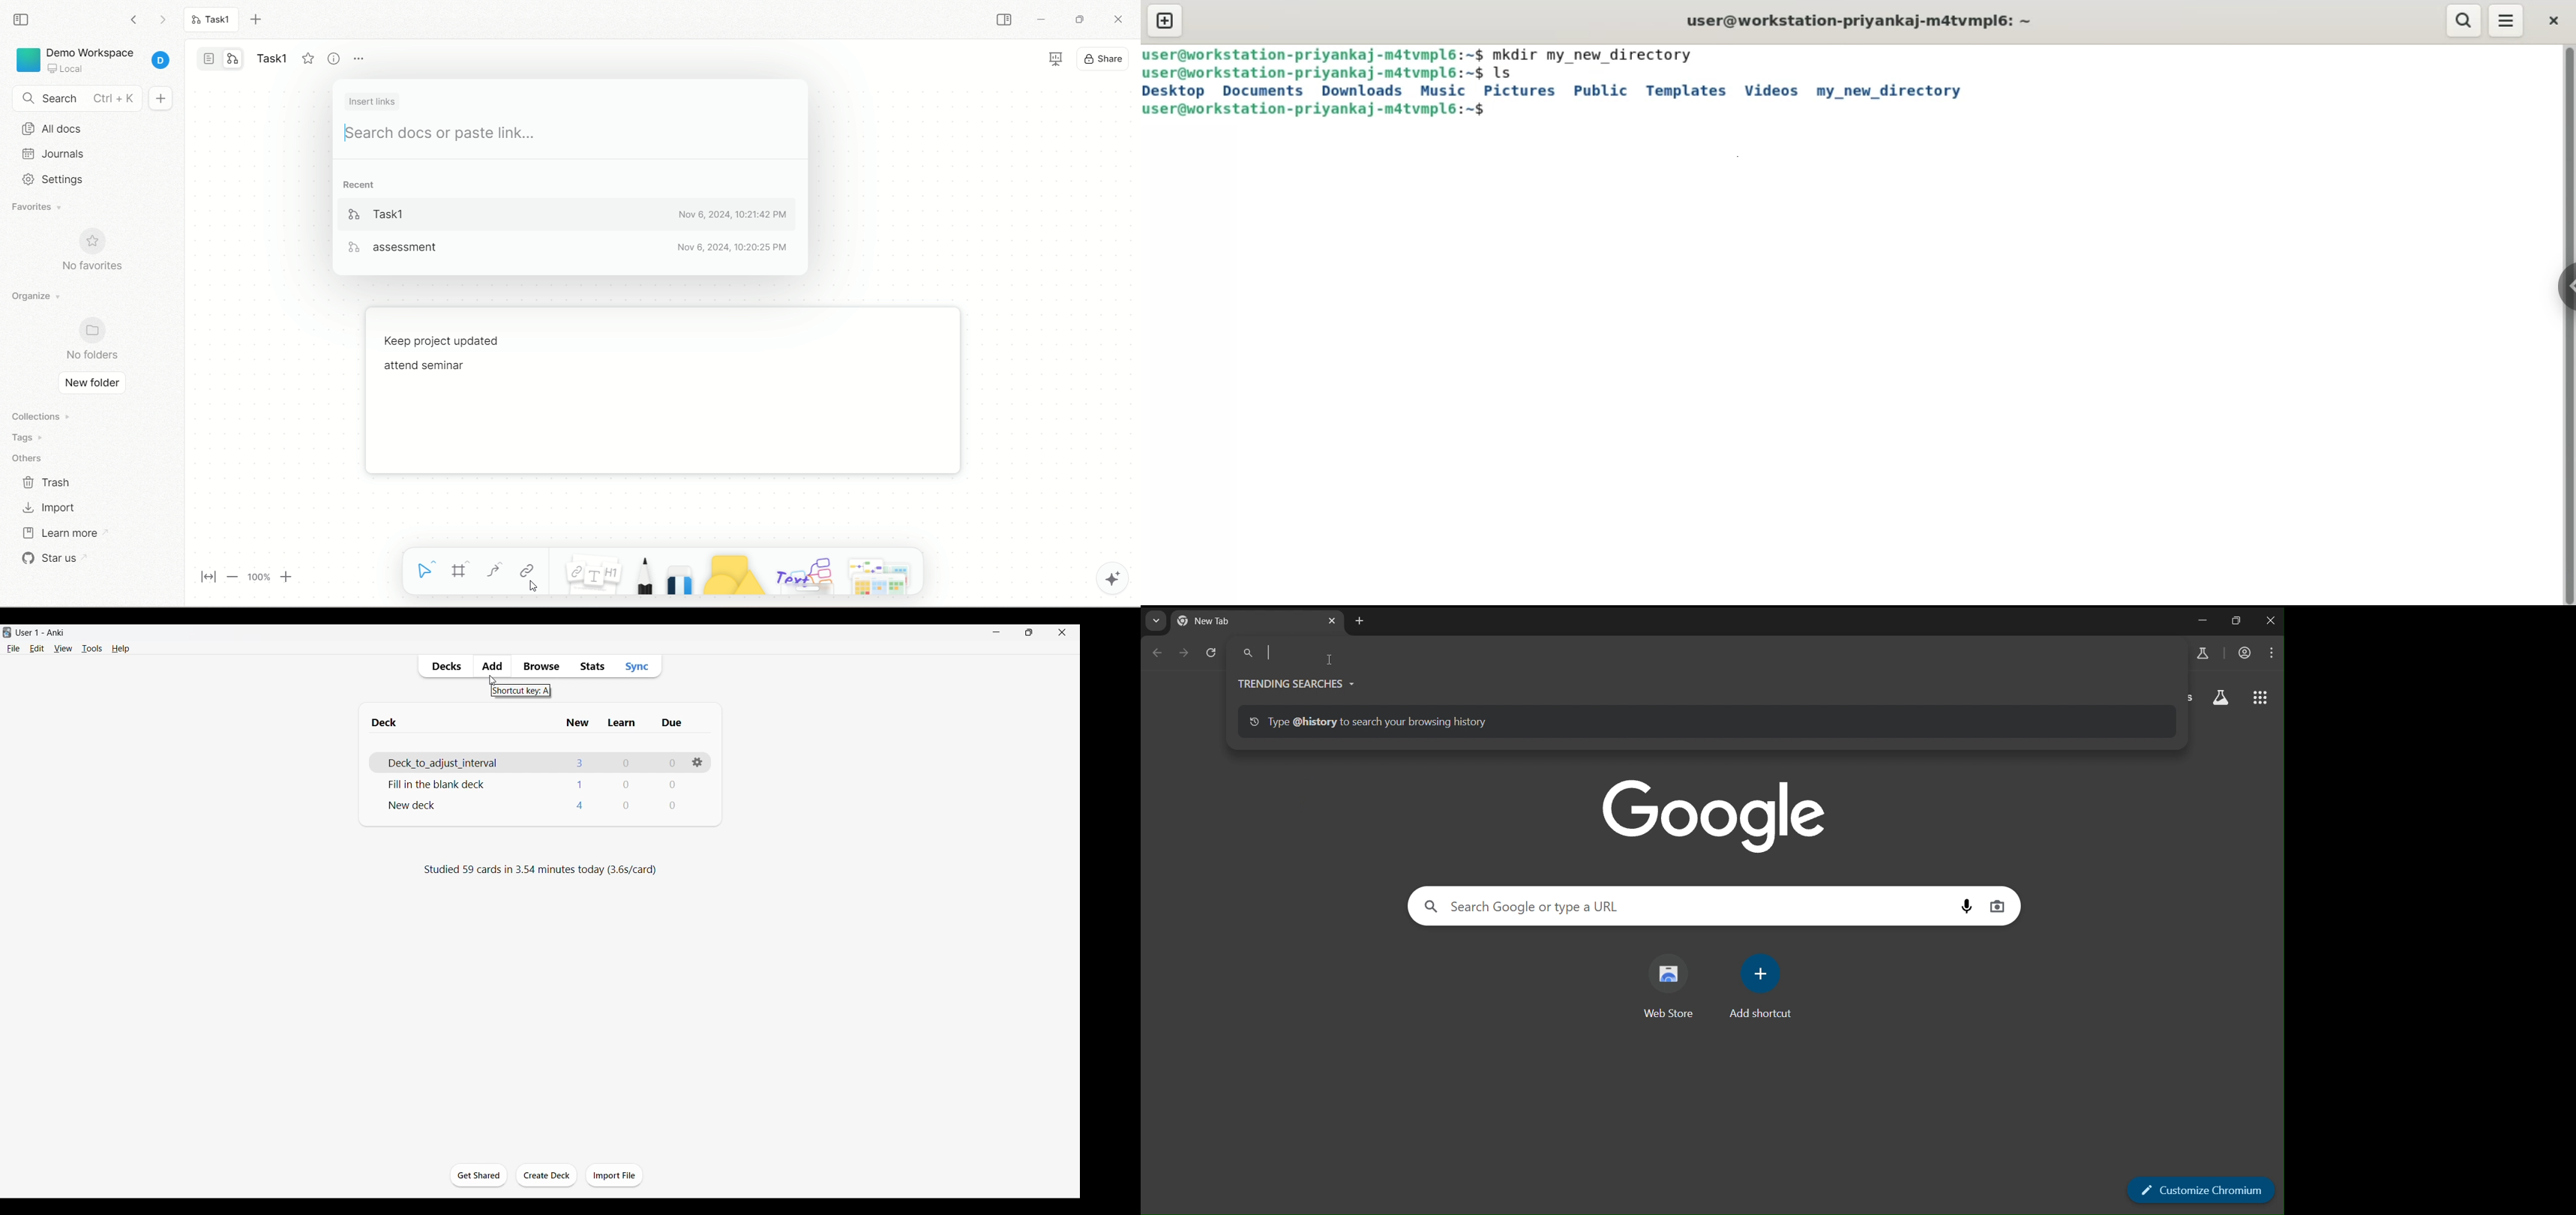 The image size is (2576, 1232). What do you see at coordinates (671, 723) in the screenshot?
I see `Due column` at bounding box center [671, 723].